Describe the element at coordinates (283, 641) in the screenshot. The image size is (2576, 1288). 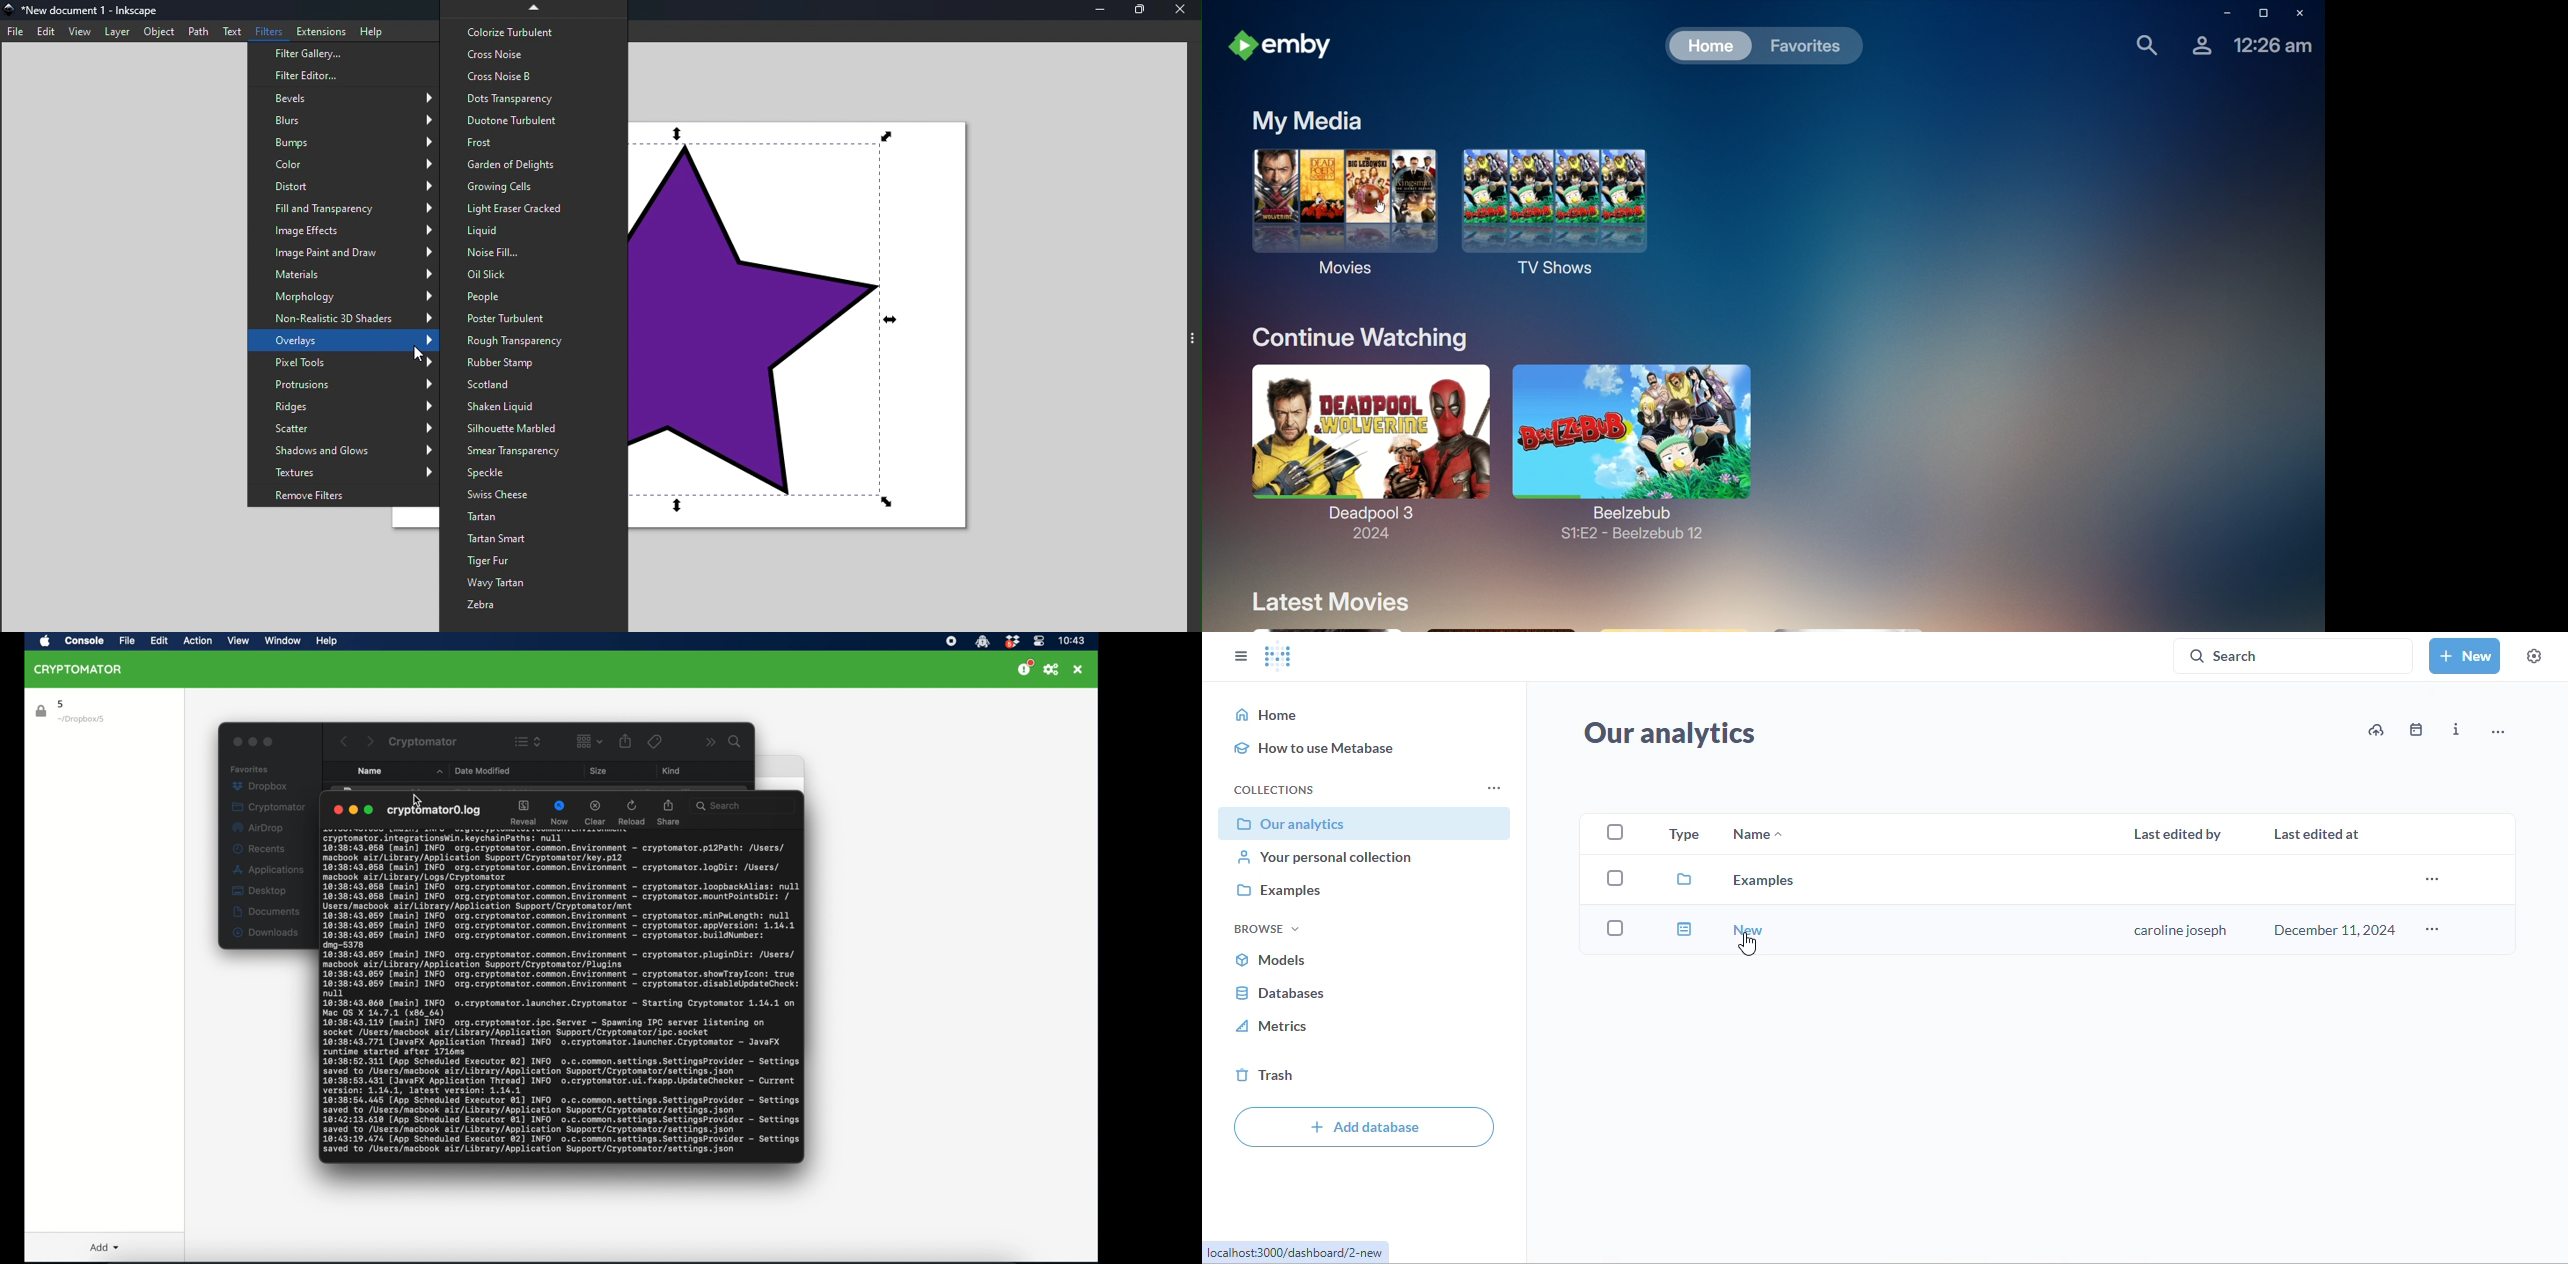
I see `window` at that location.